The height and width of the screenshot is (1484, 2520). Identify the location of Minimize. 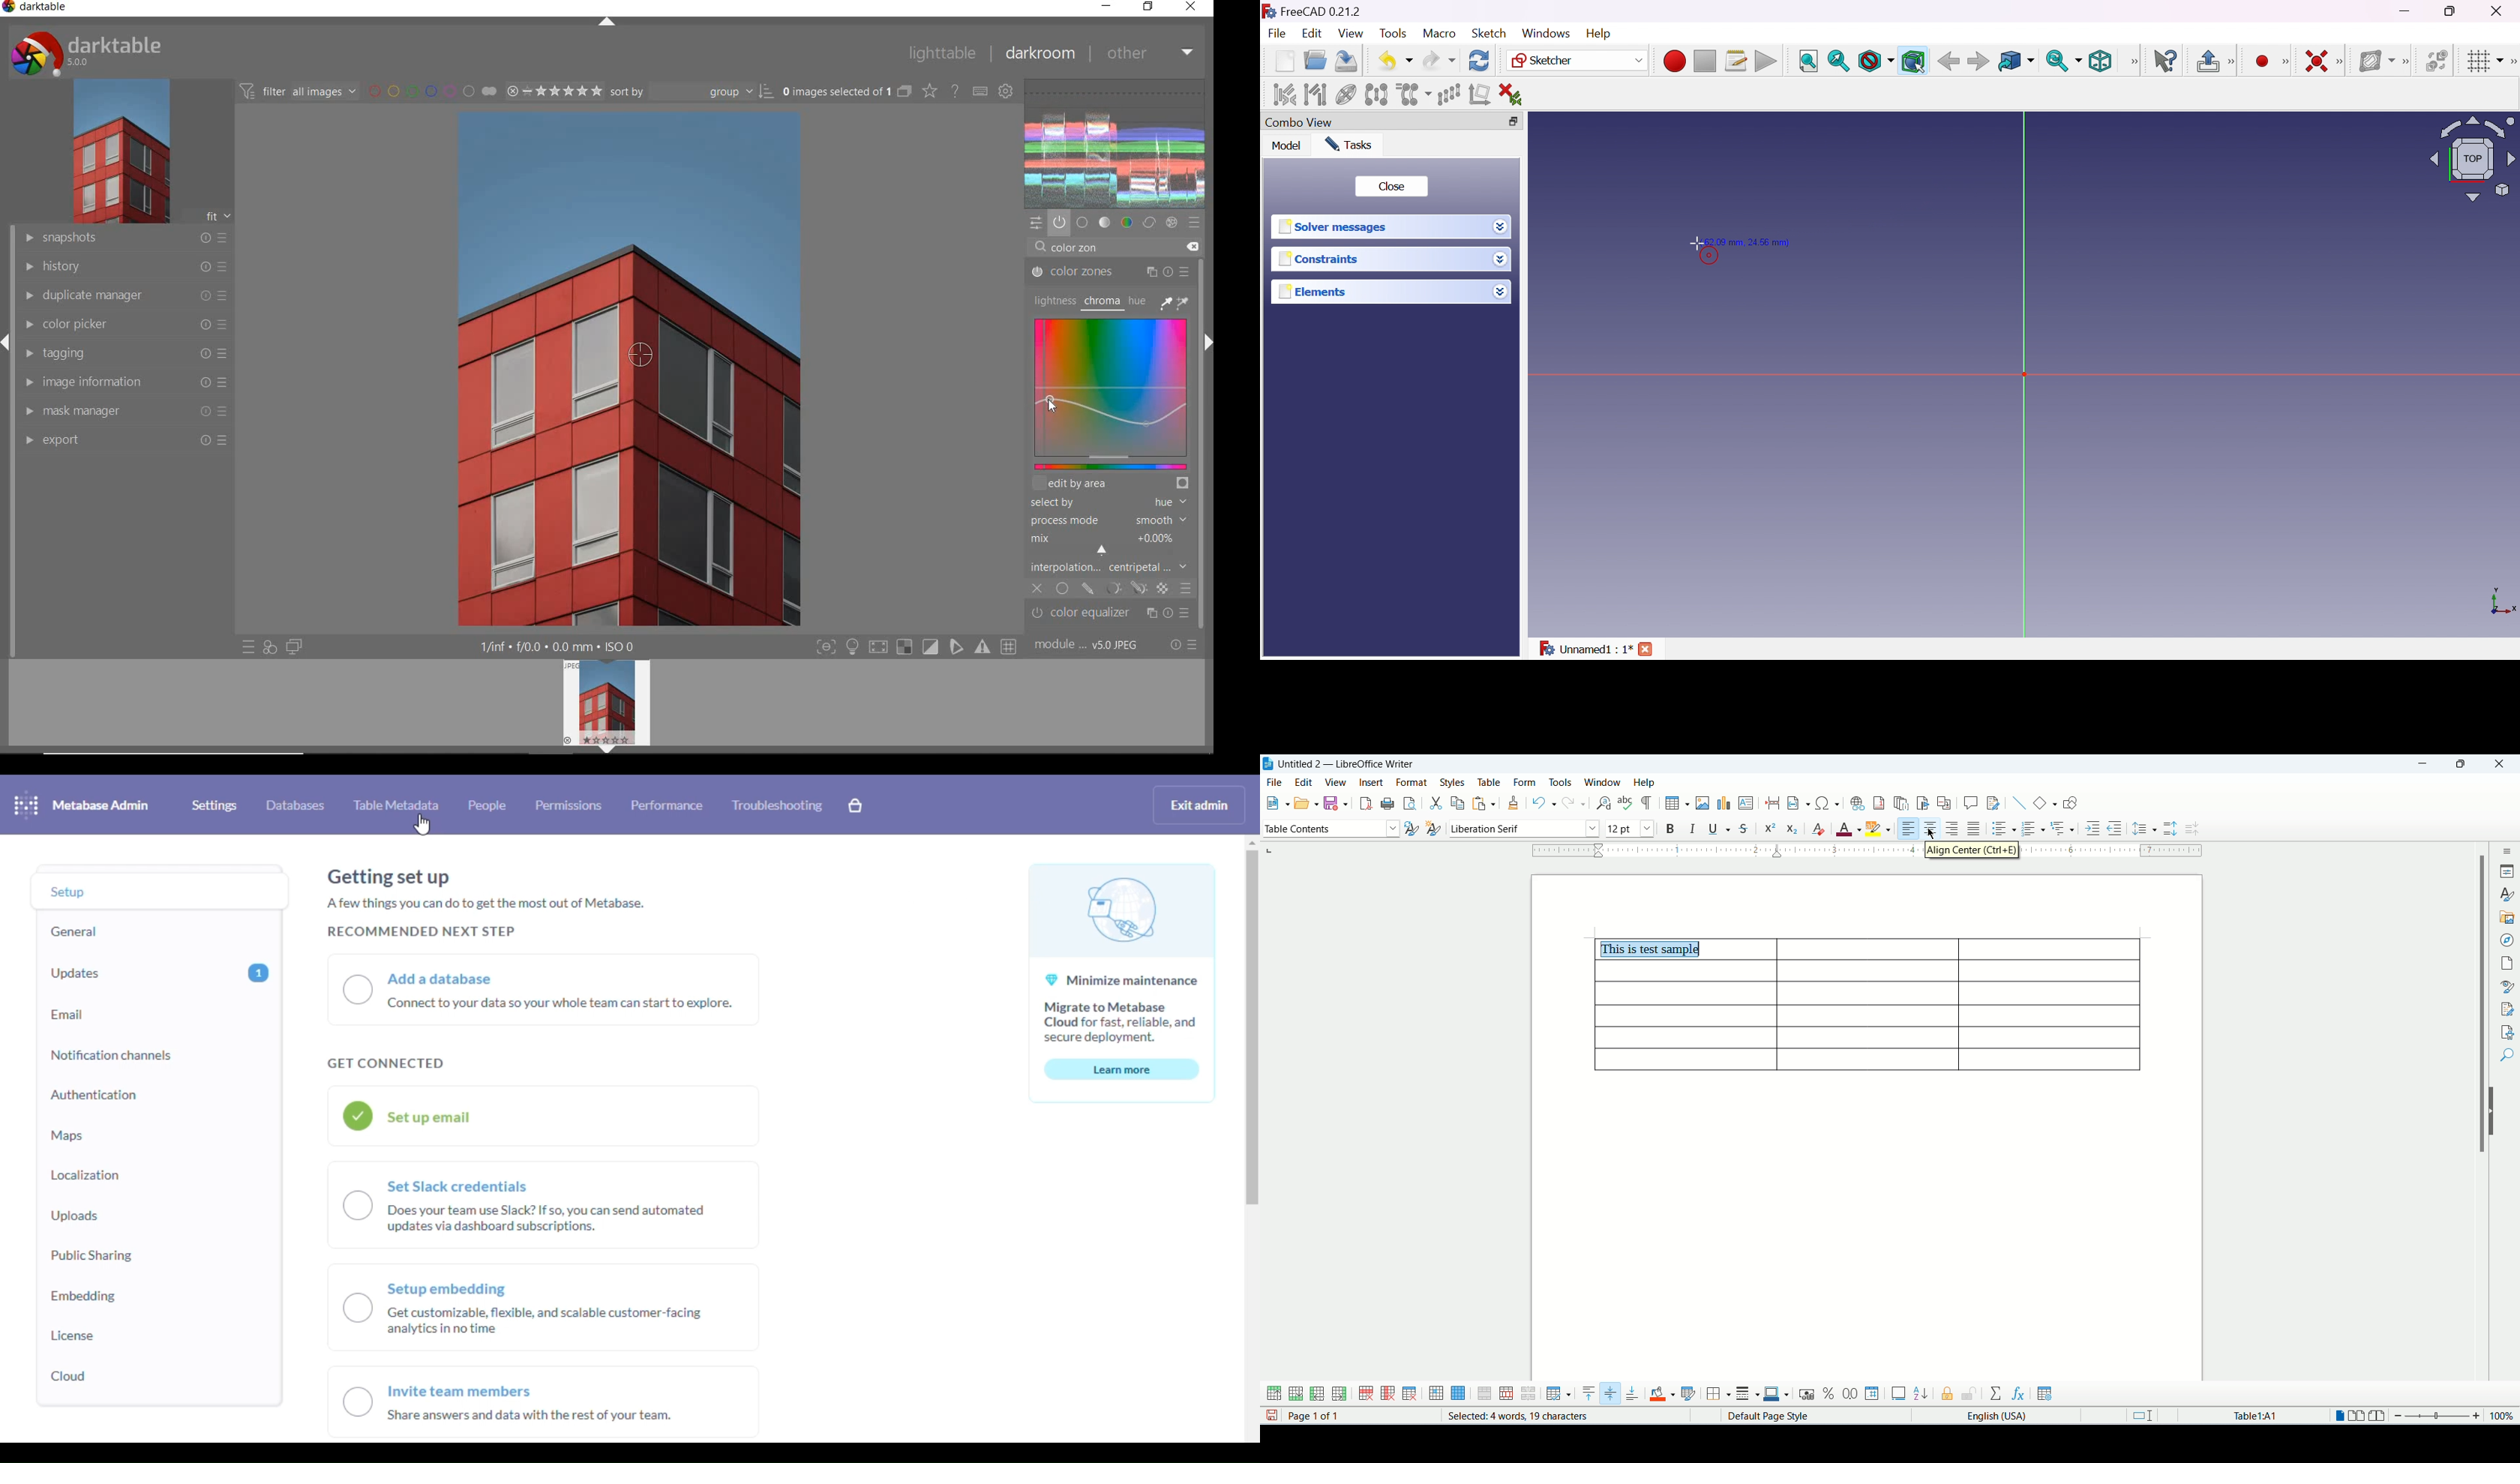
(2408, 11).